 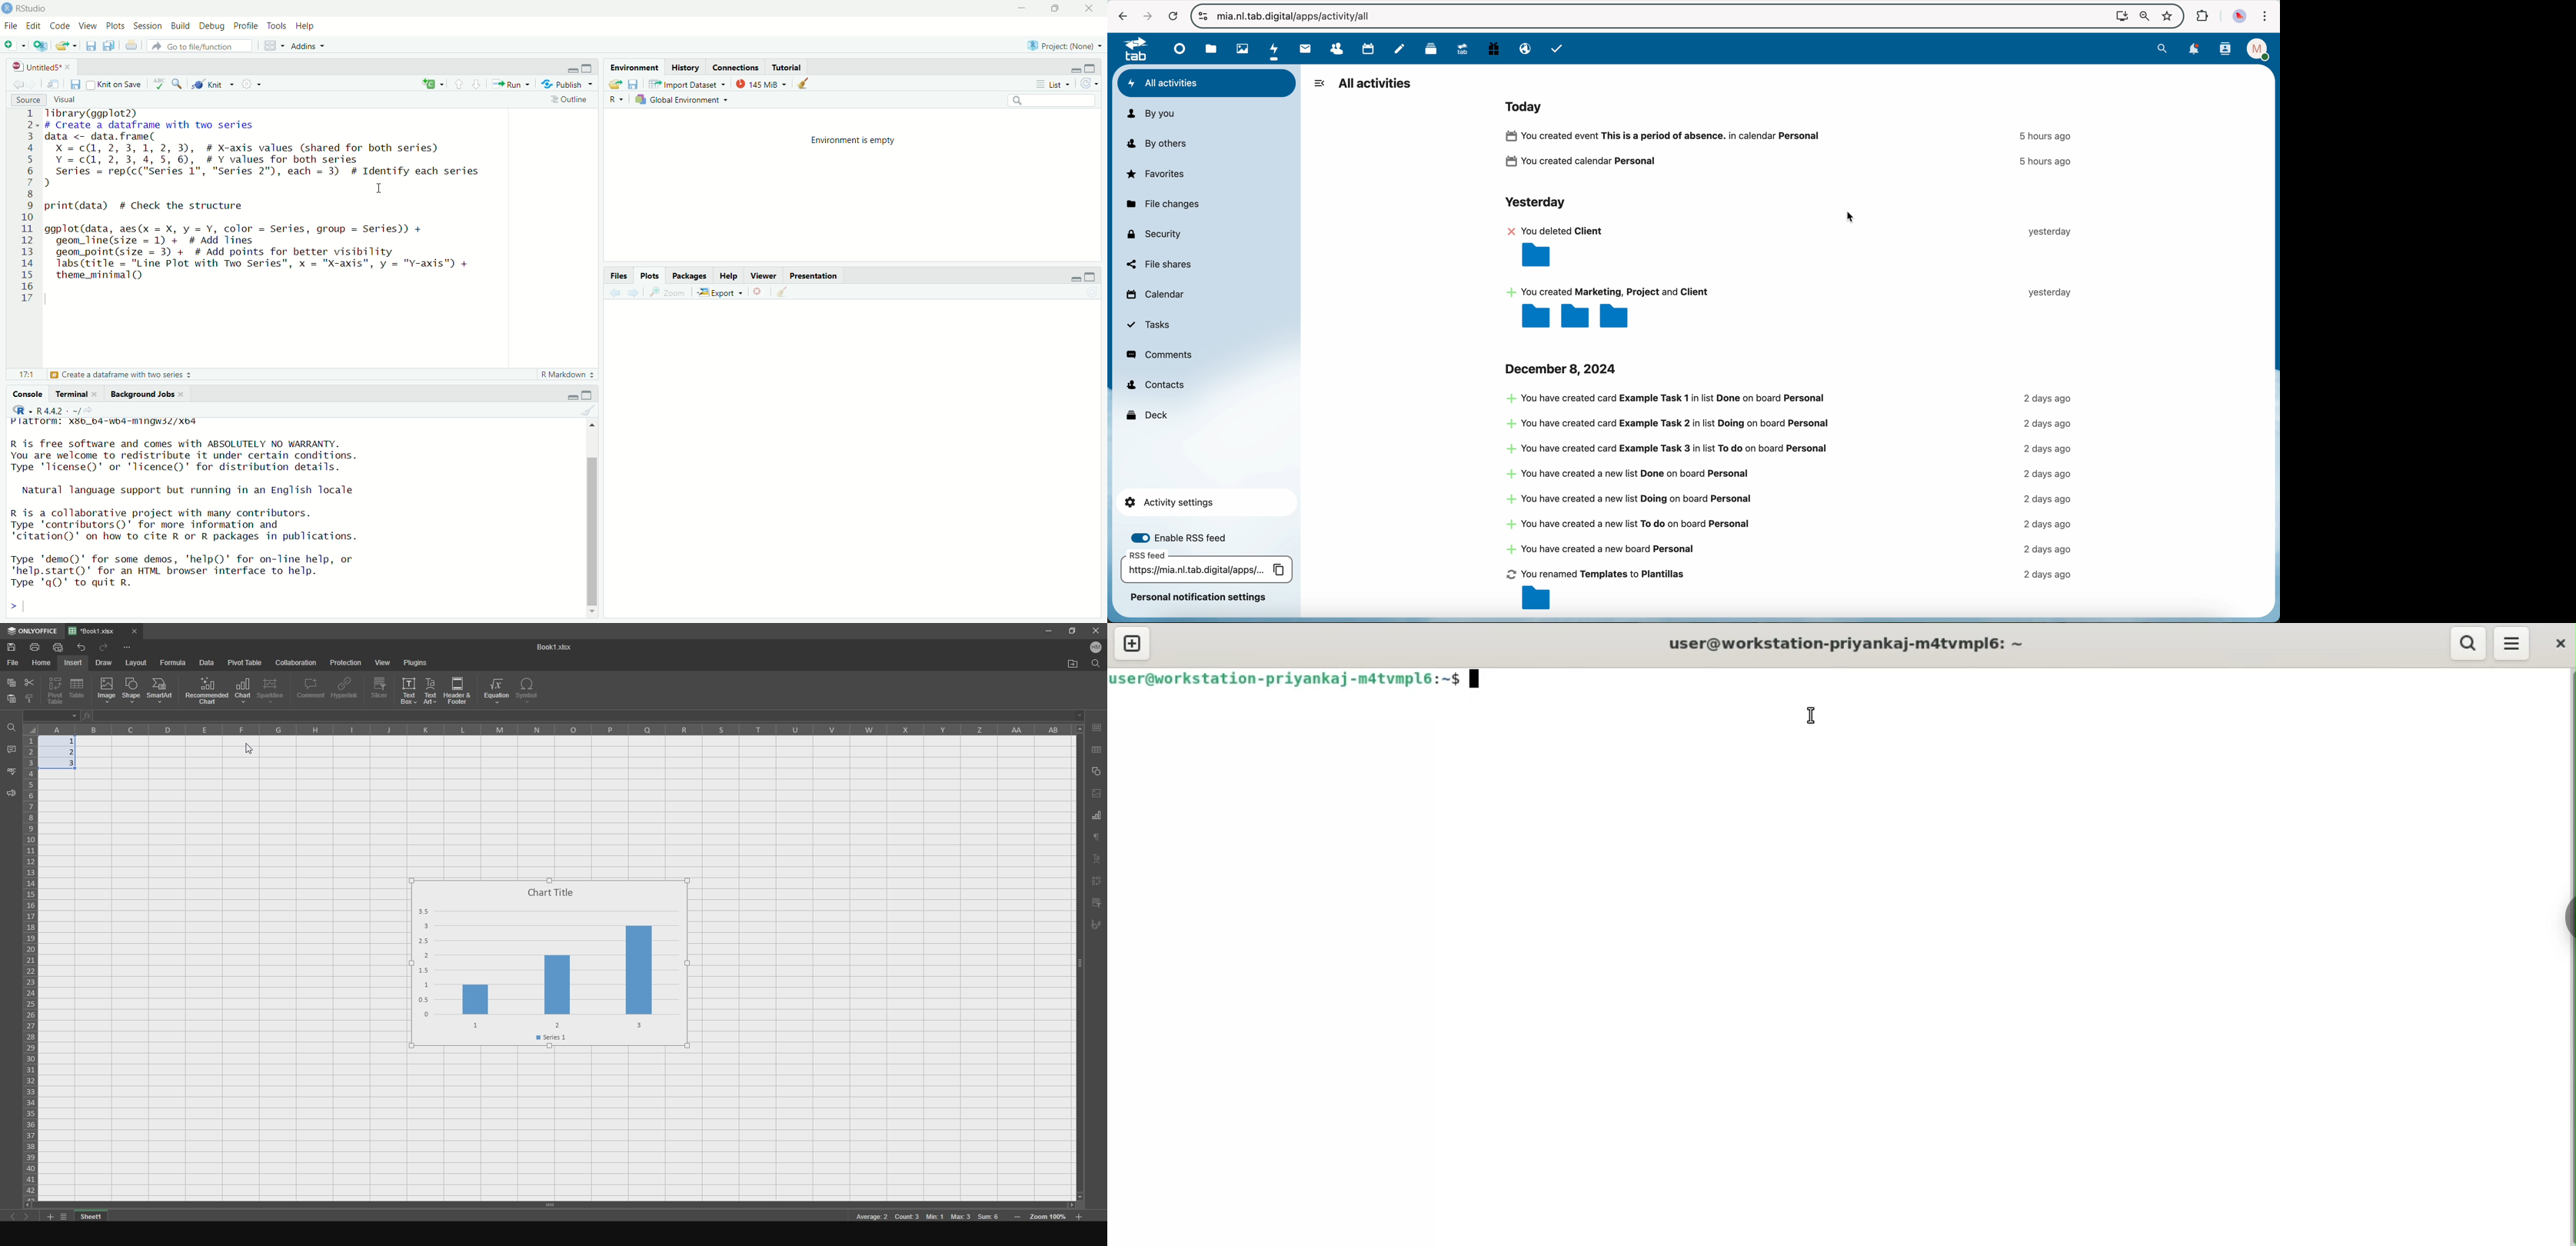 I want to click on plugins, so click(x=421, y=661).